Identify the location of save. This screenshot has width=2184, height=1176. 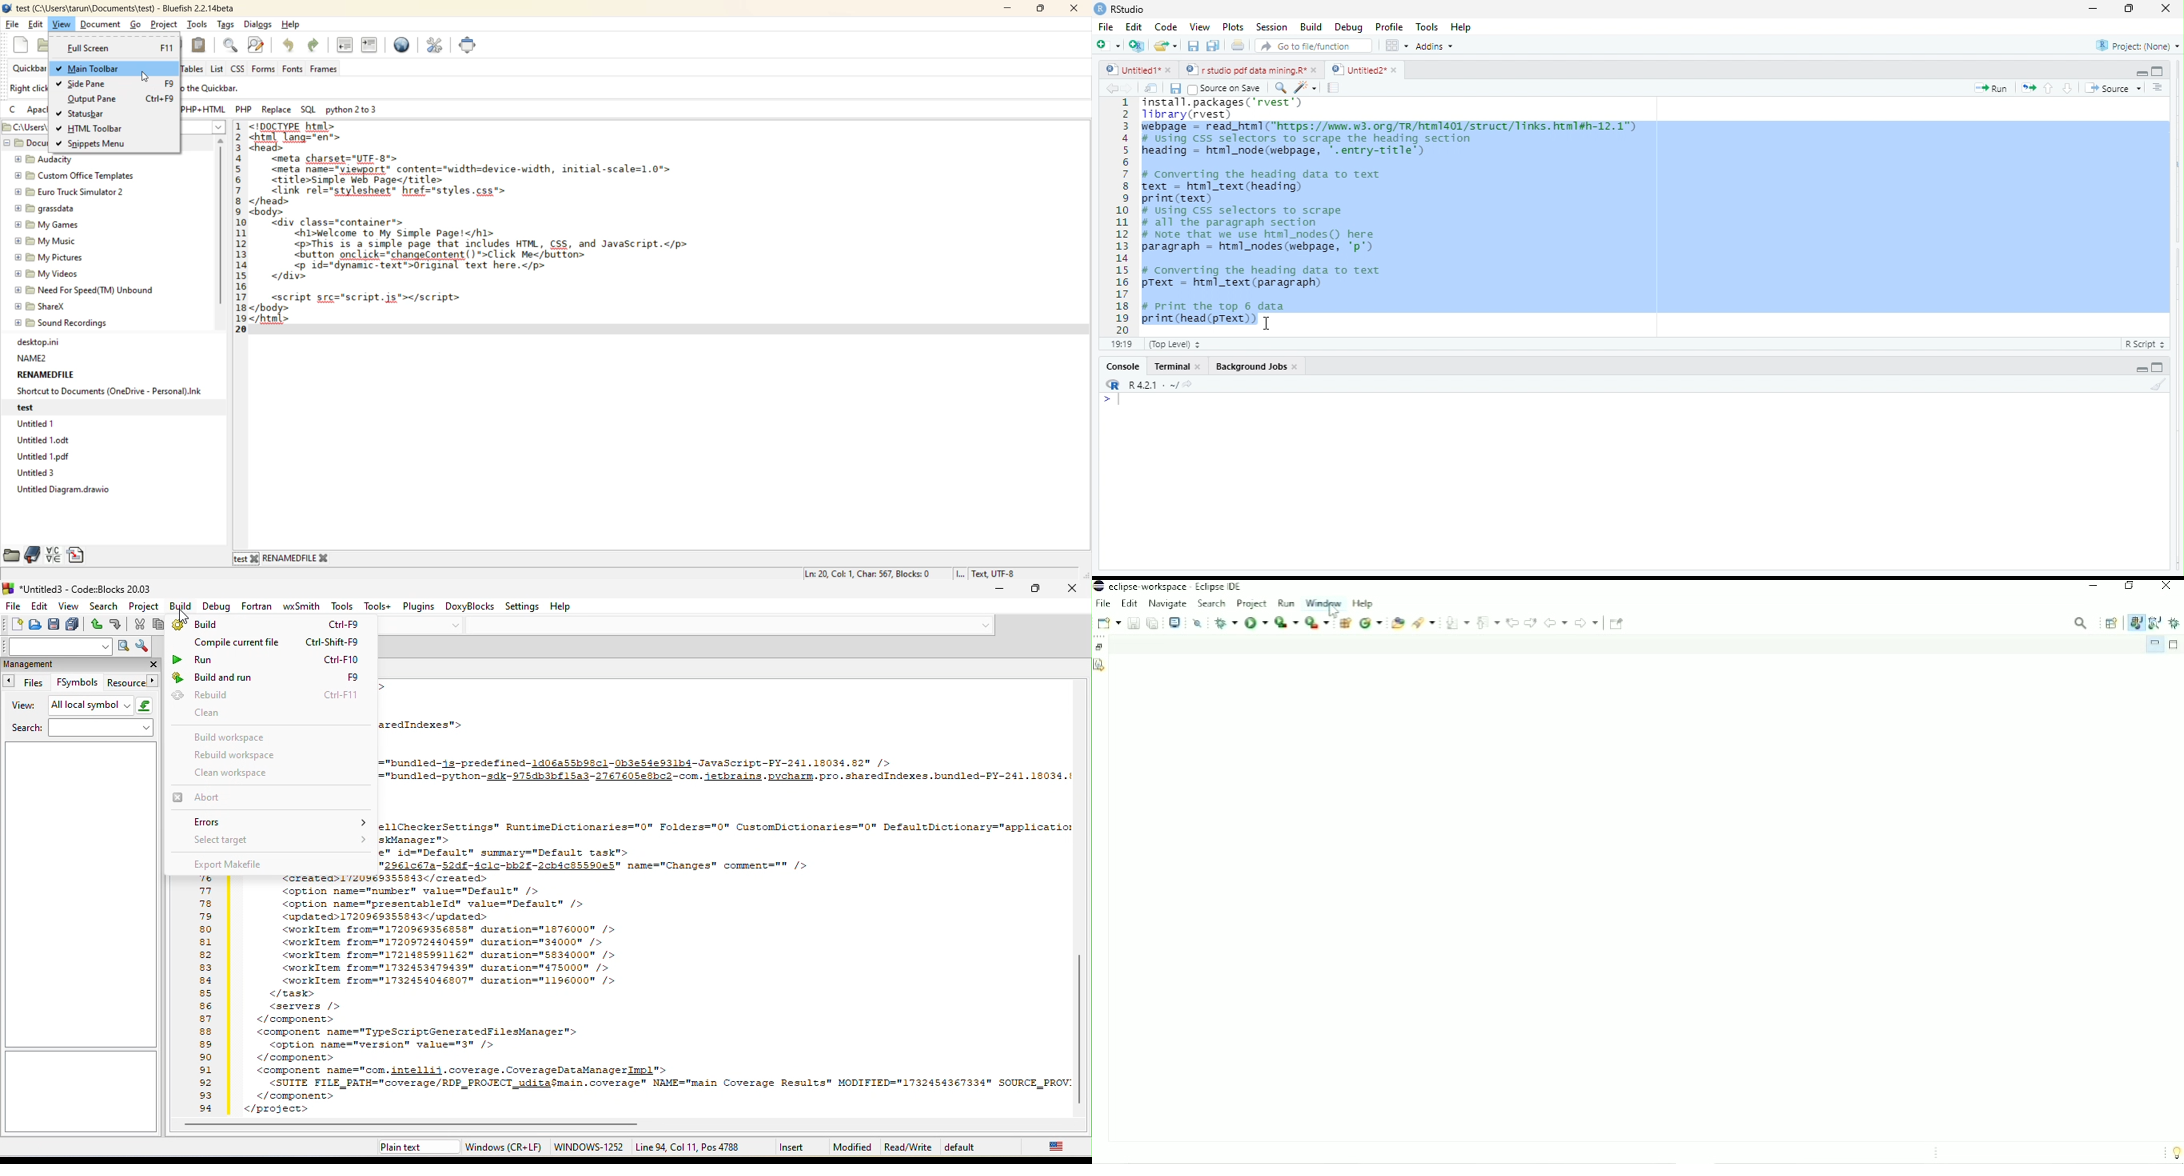
(55, 624).